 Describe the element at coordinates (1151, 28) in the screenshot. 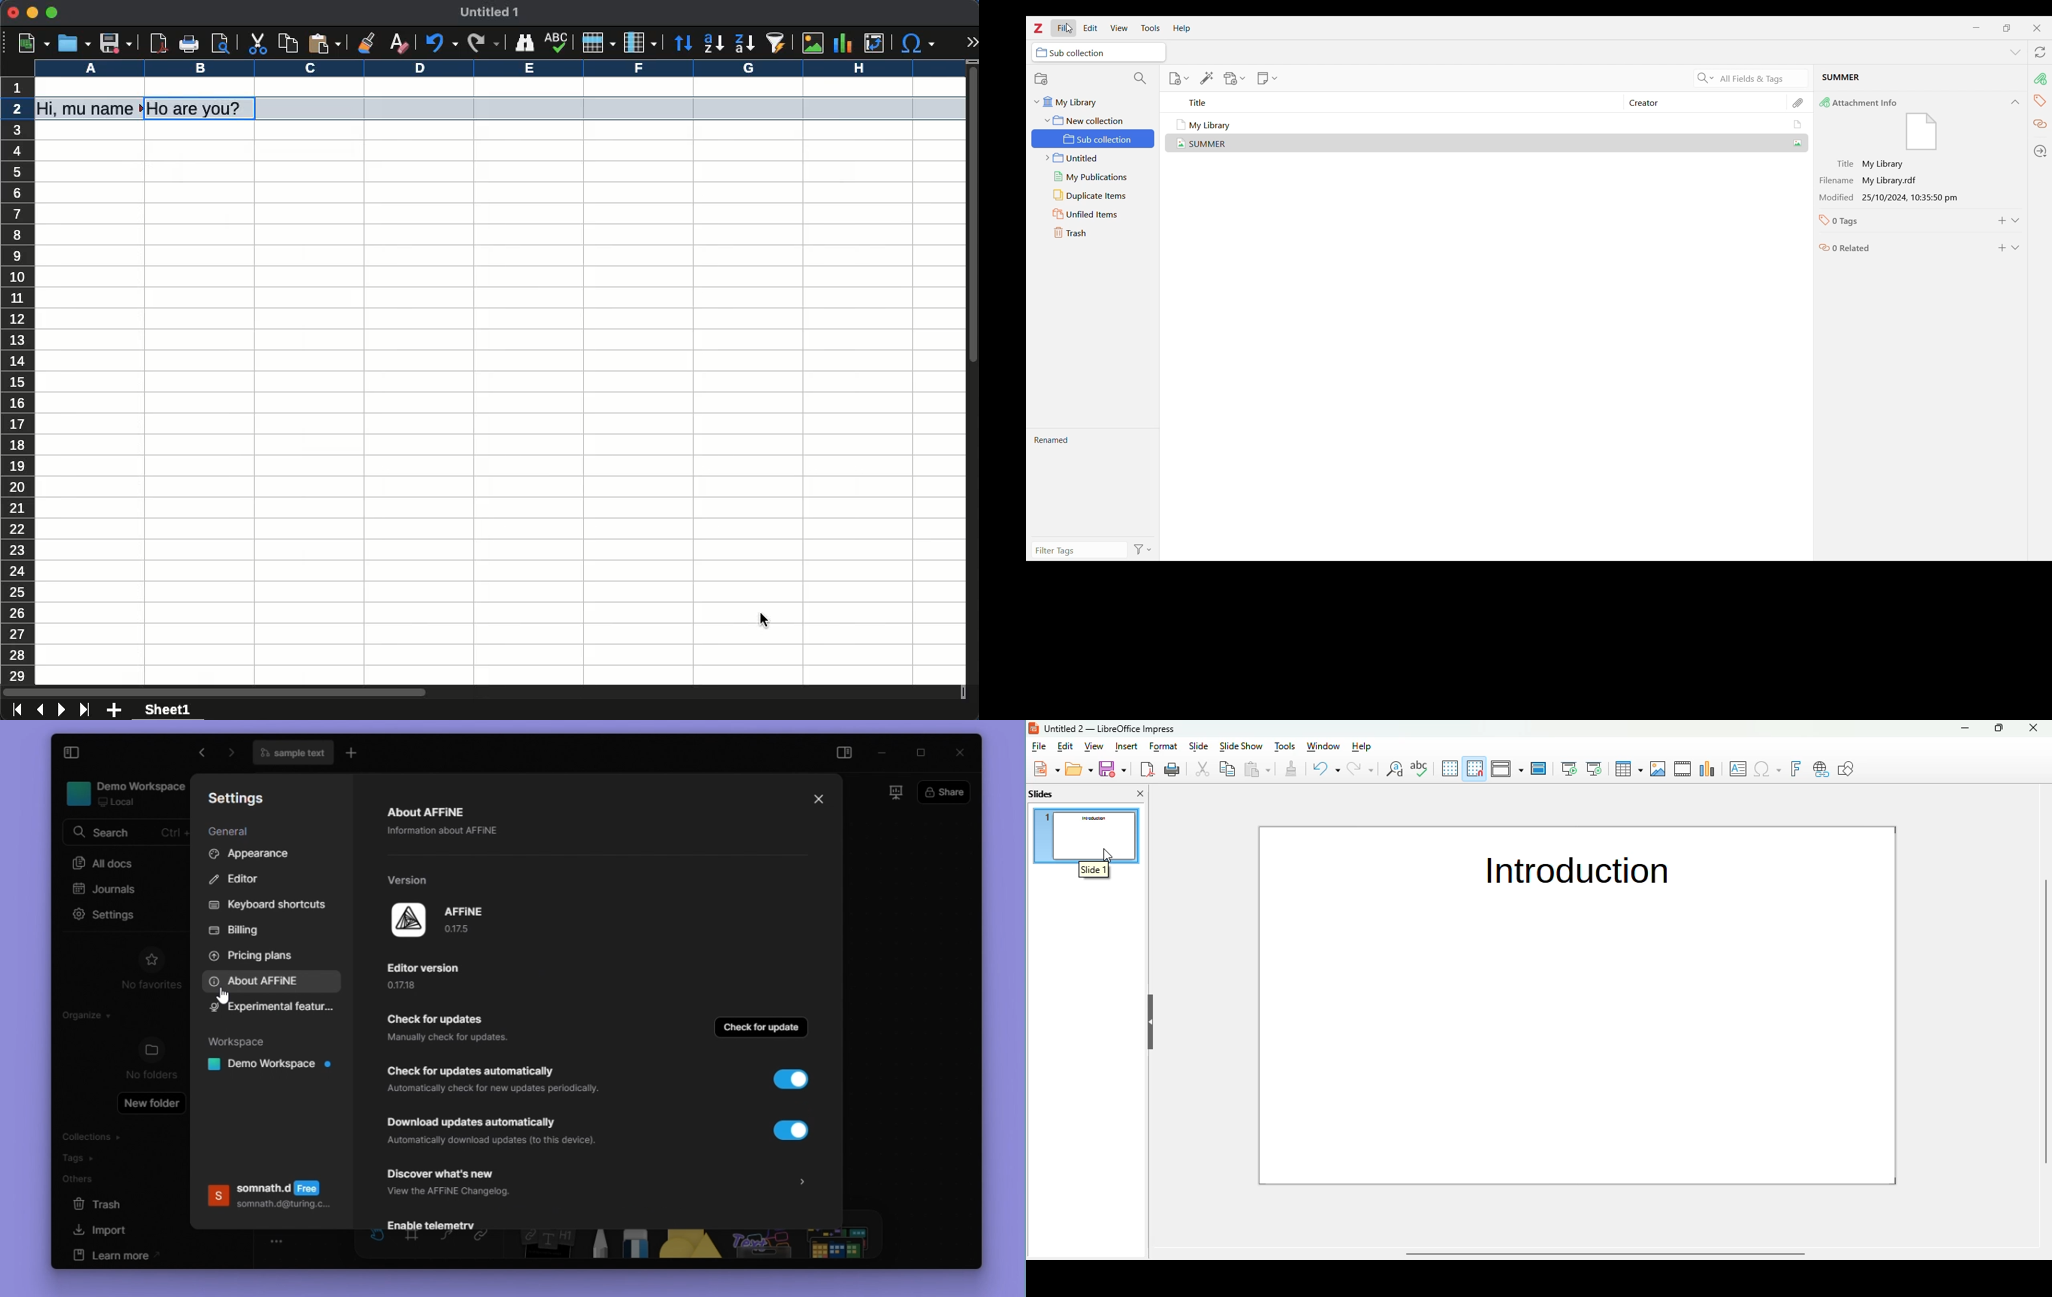

I see `Tools menu` at that location.